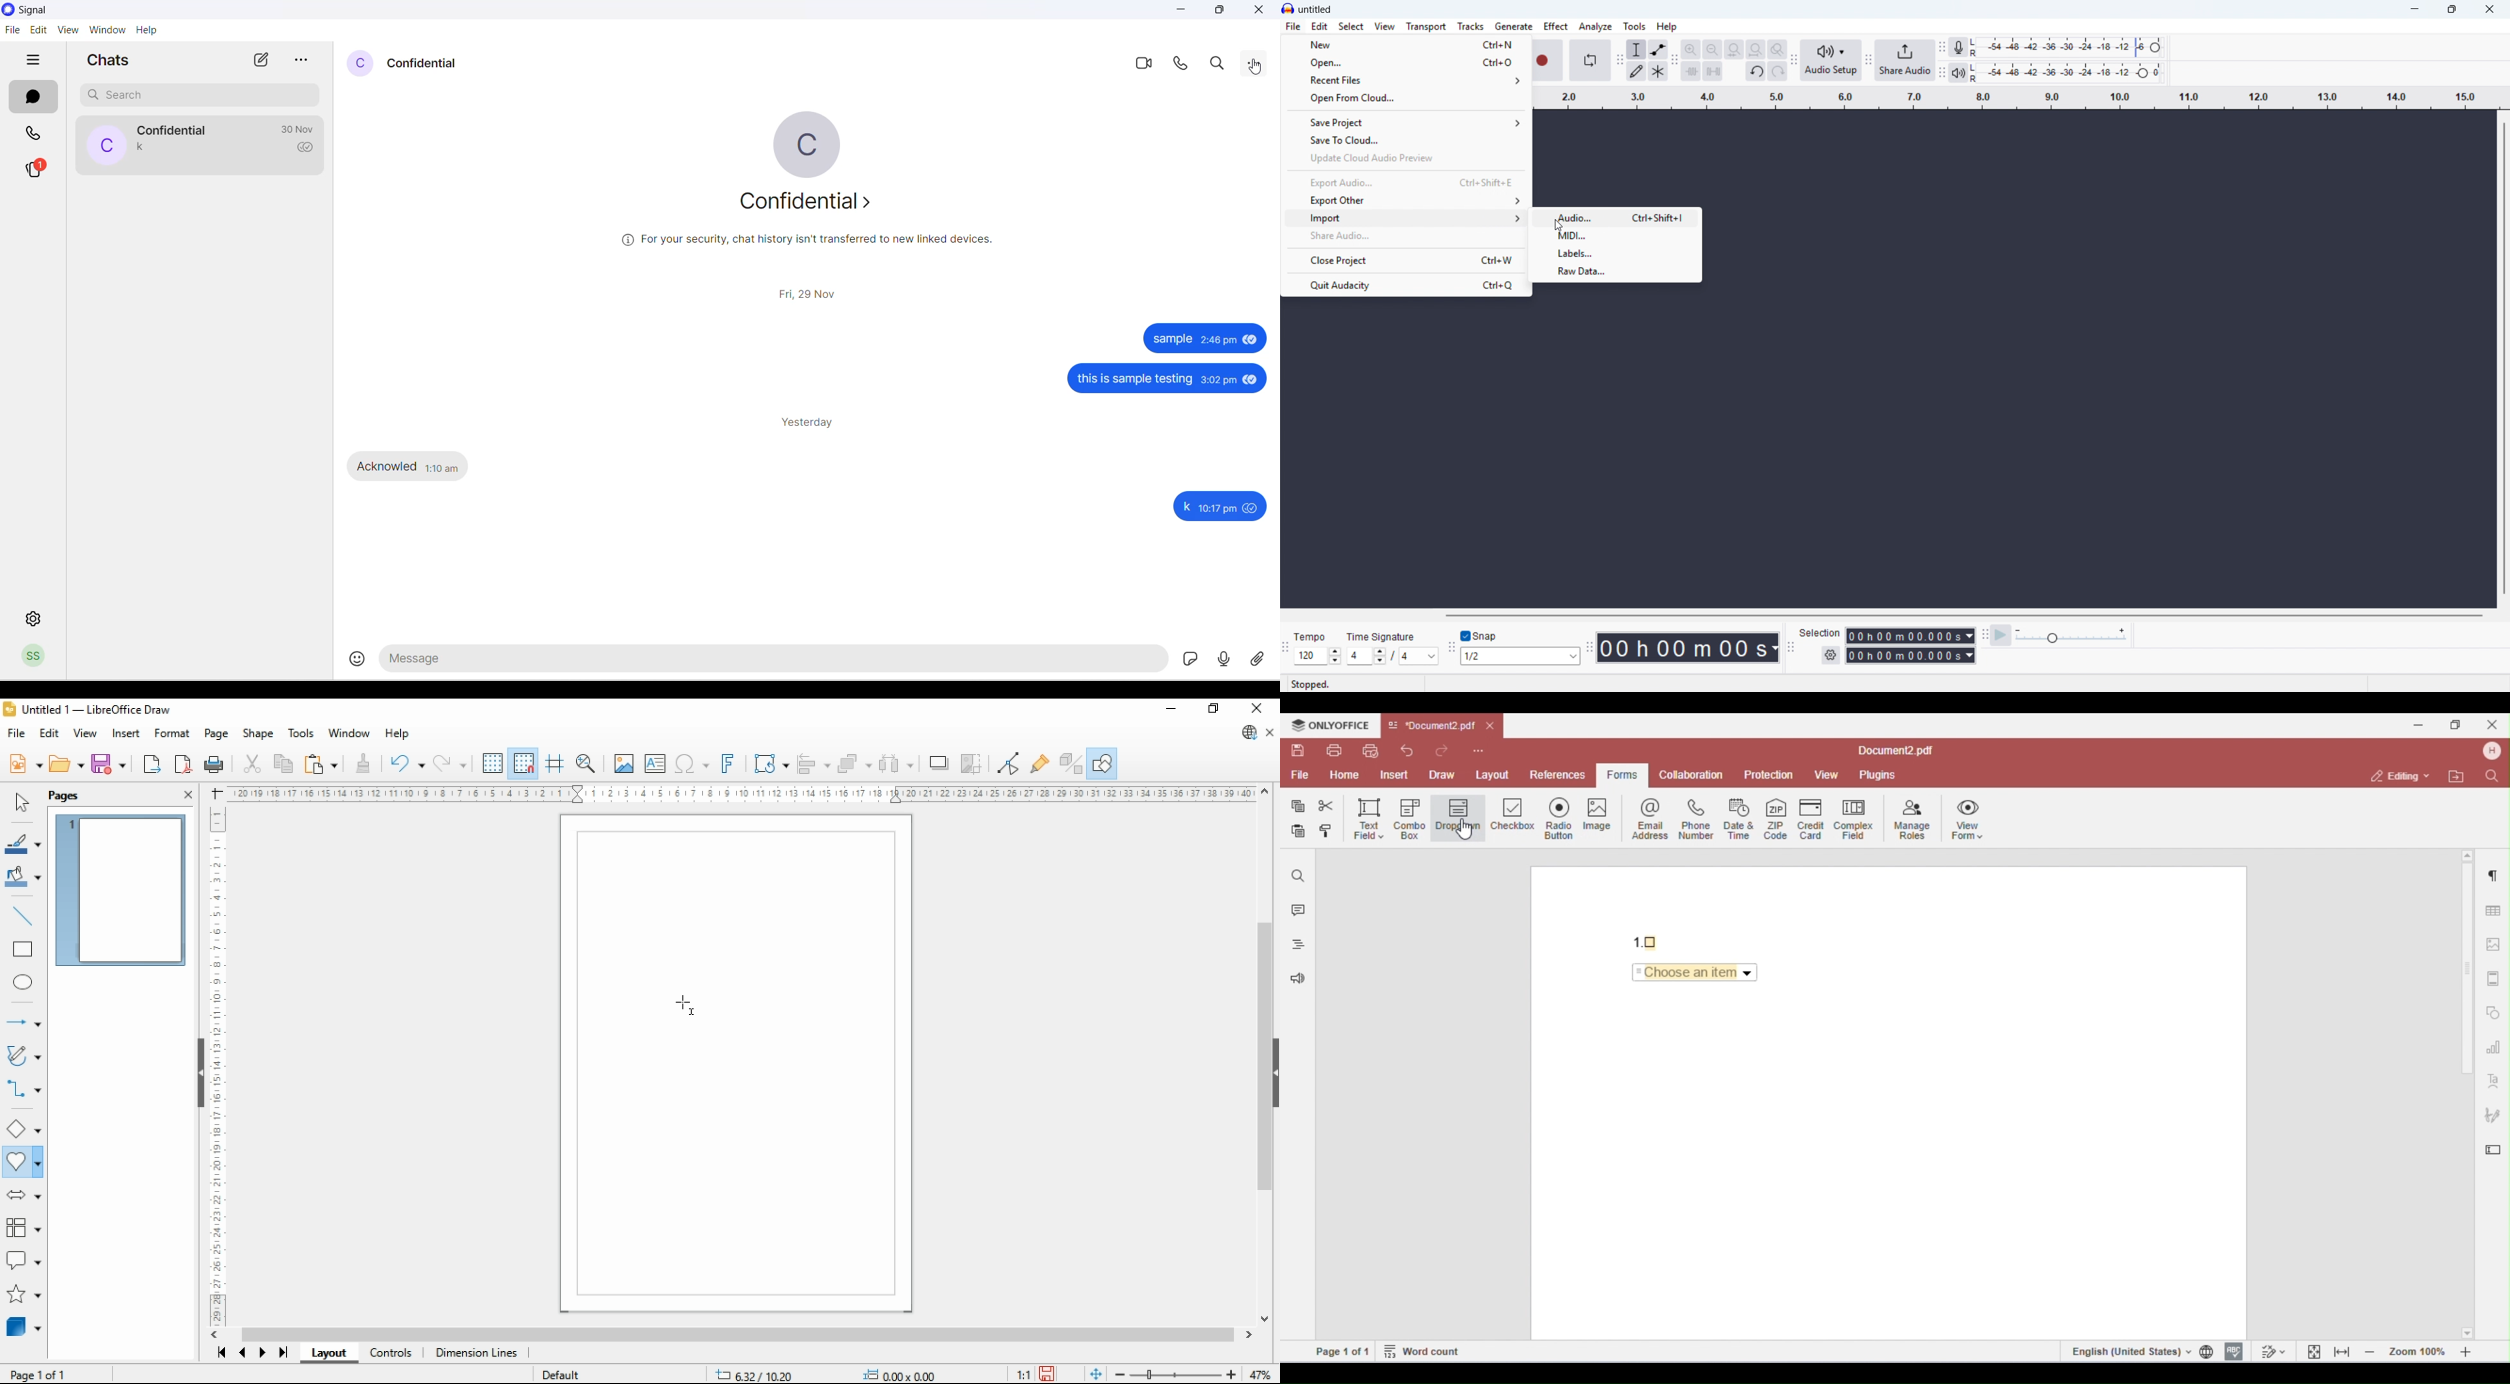  What do you see at coordinates (1405, 100) in the screenshot?
I see `Open from cloud ` at bounding box center [1405, 100].